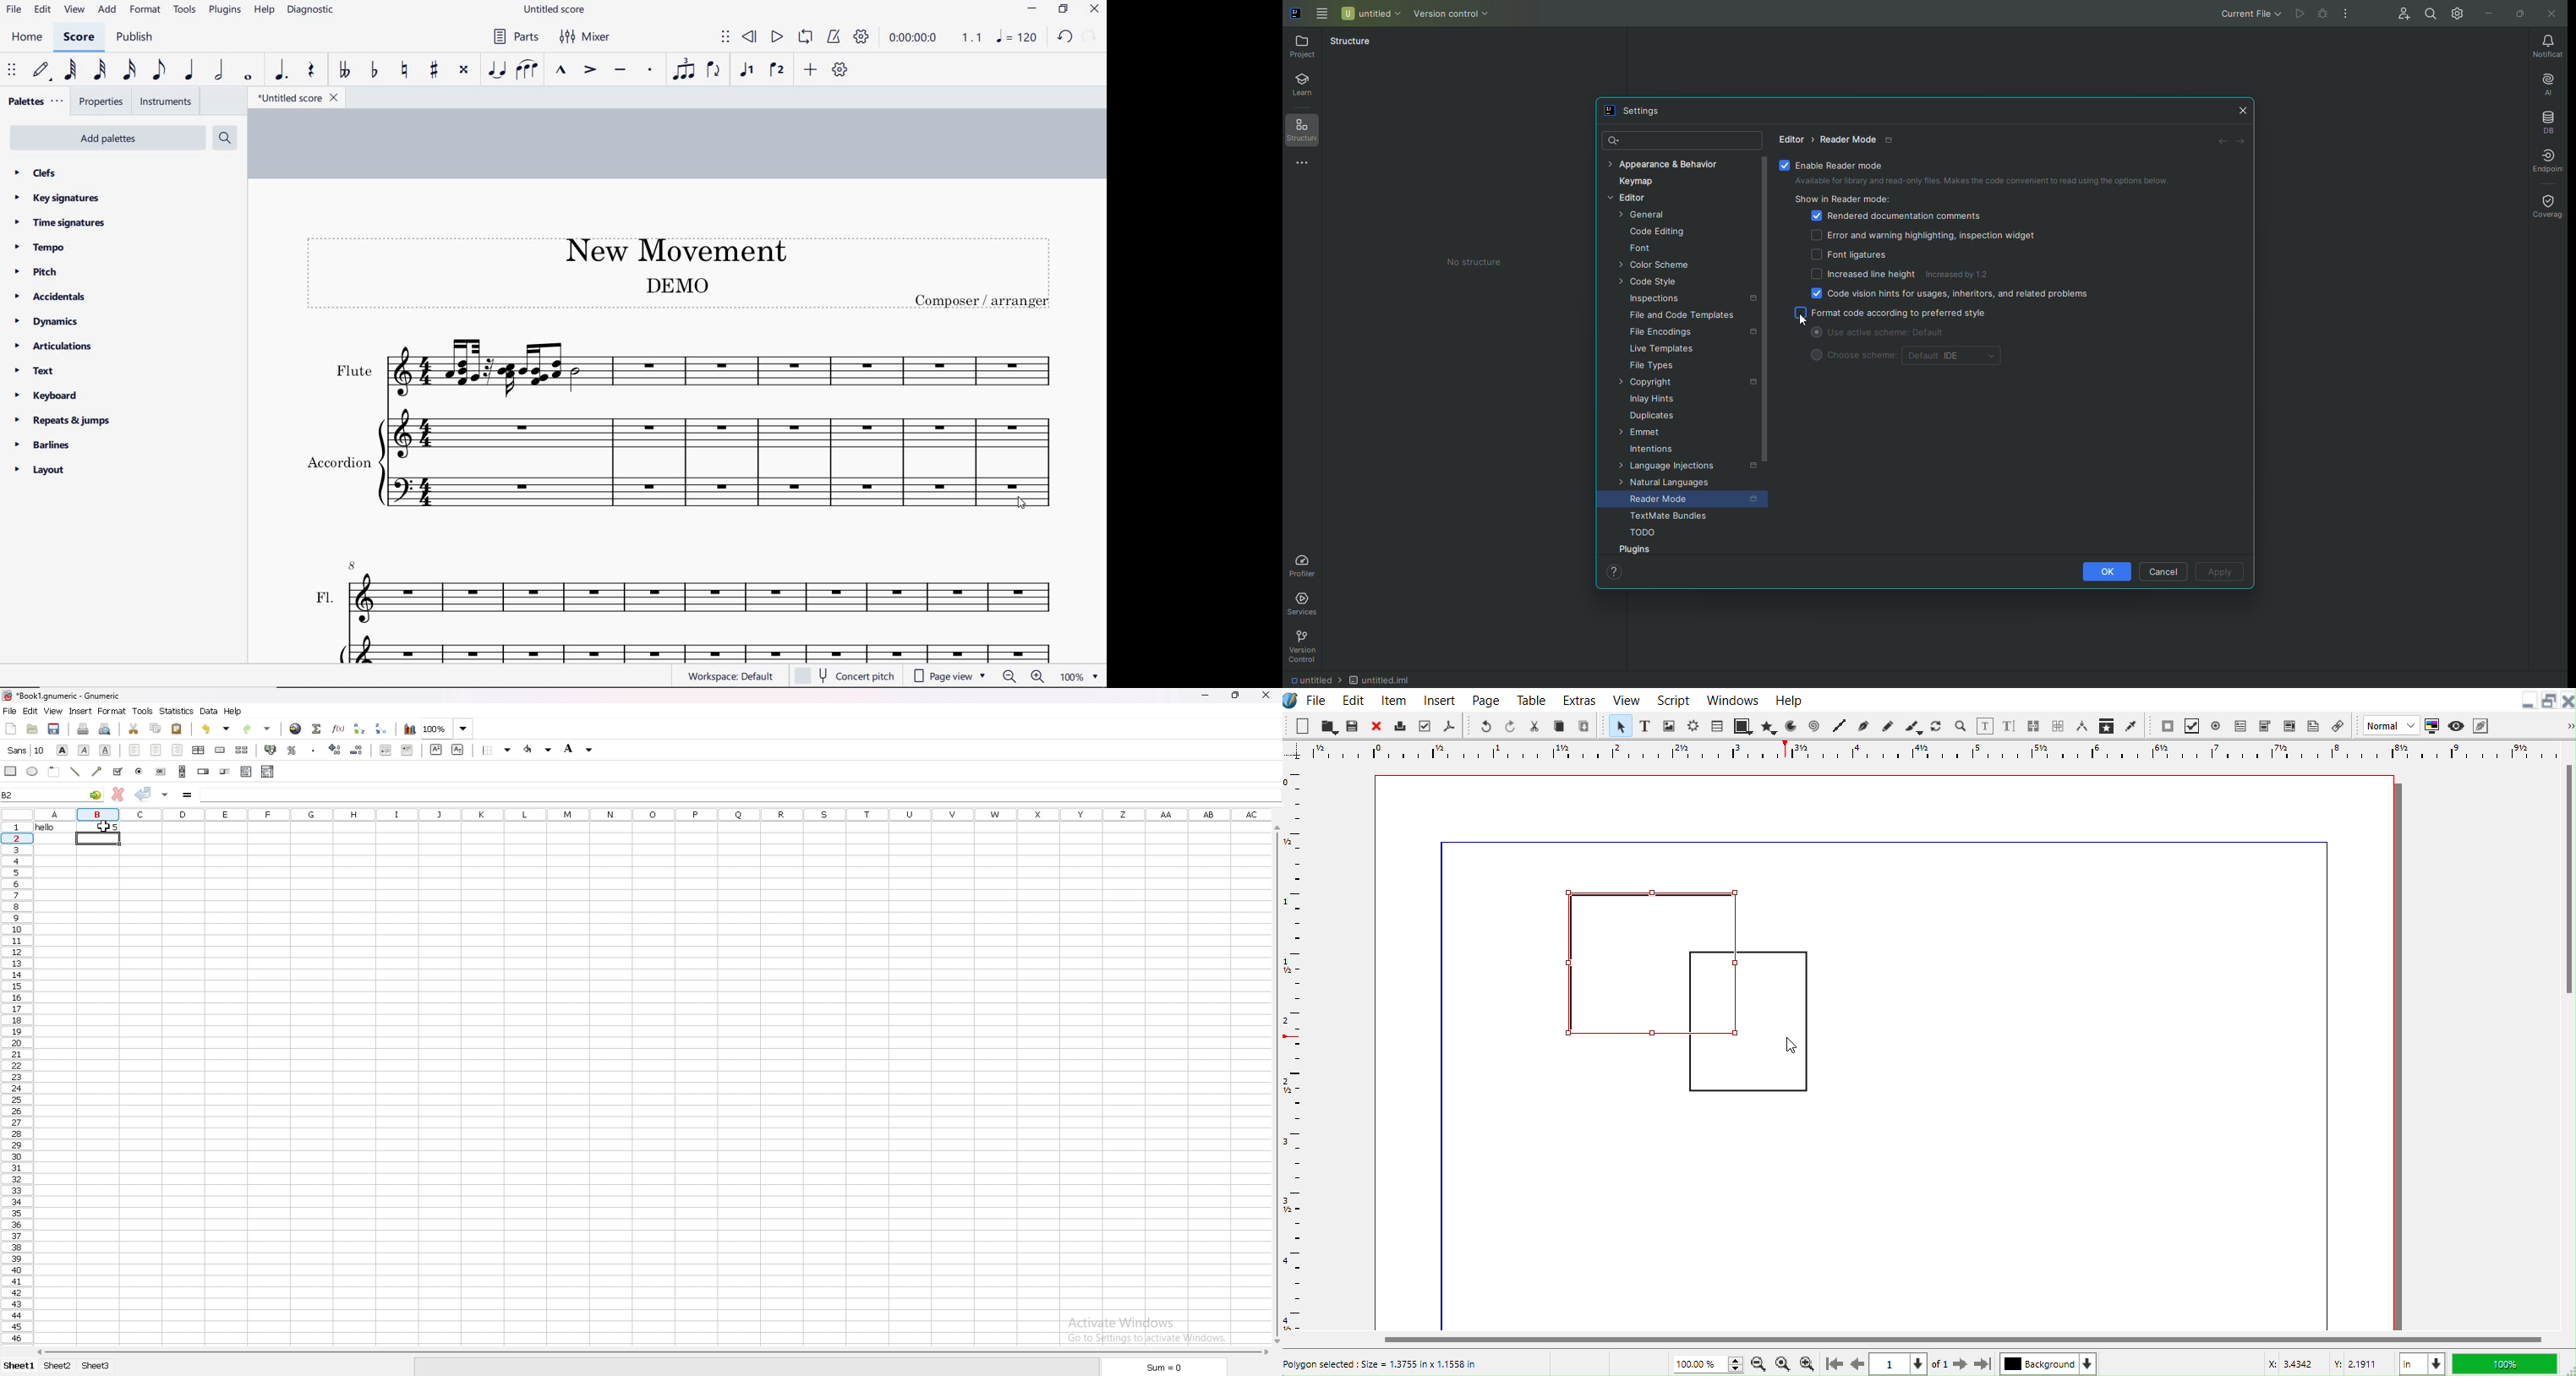 This screenshot has width=2576, height=1400. I want to click on voice1, so click(749, 71).